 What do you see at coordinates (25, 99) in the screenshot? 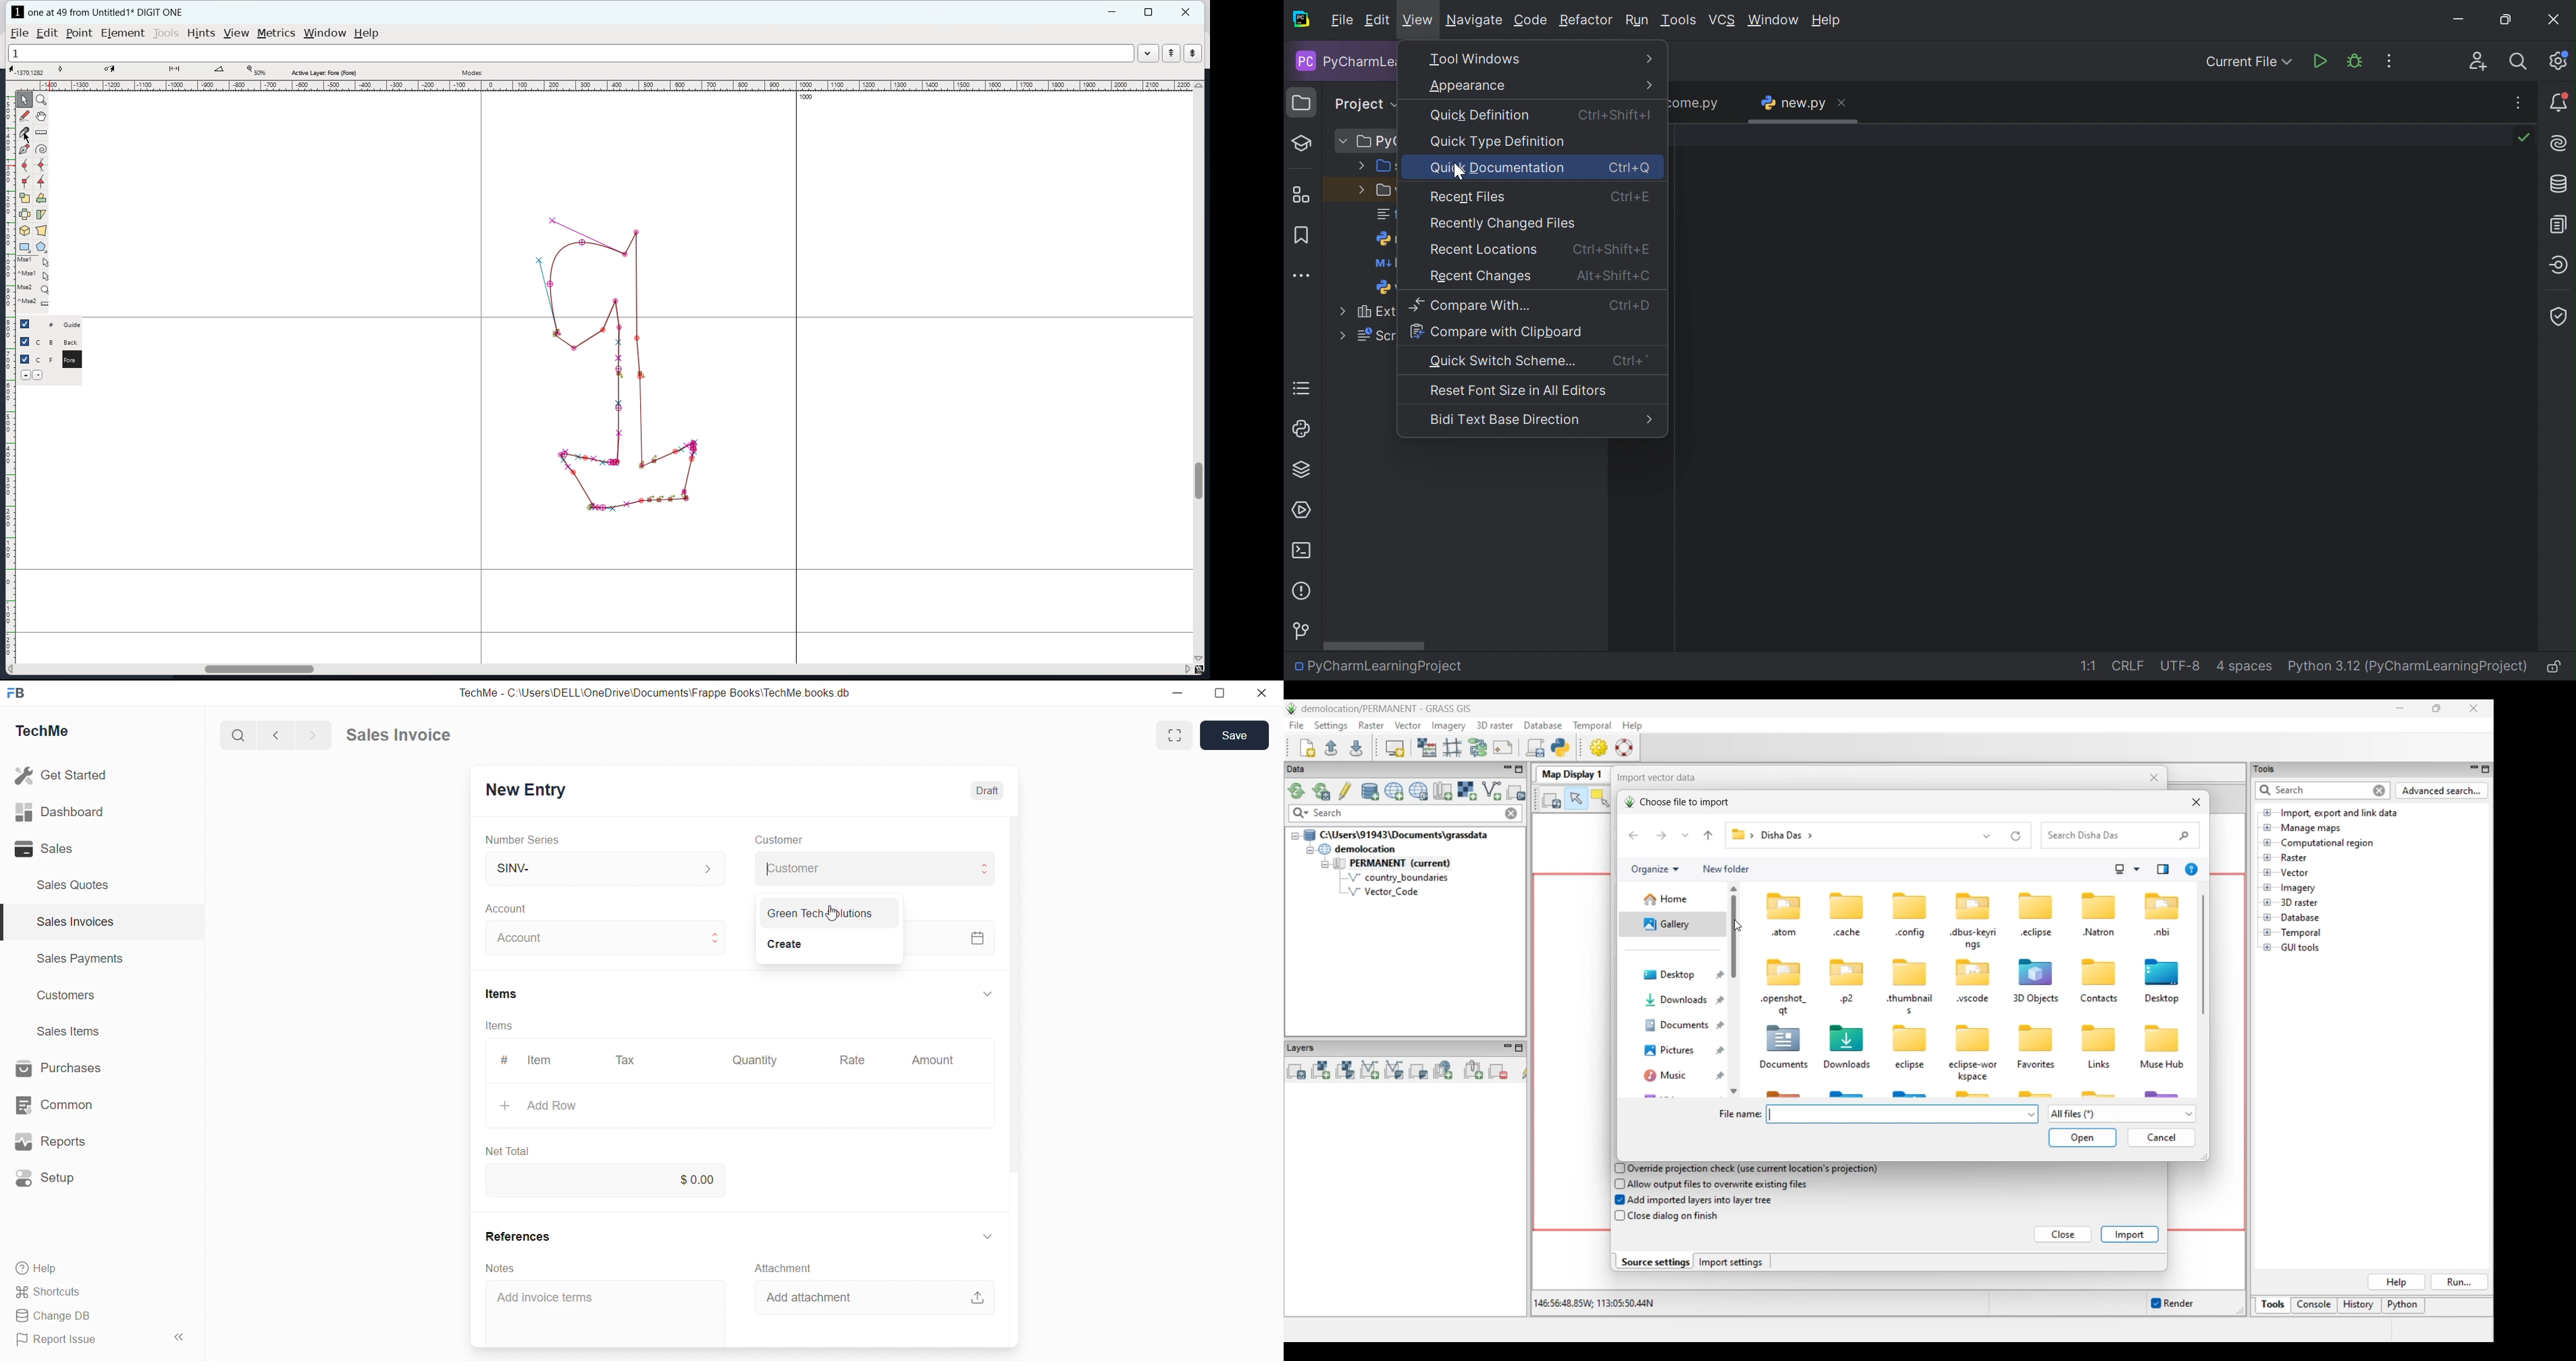
I see `pointer` at bounding box center [25, 99].